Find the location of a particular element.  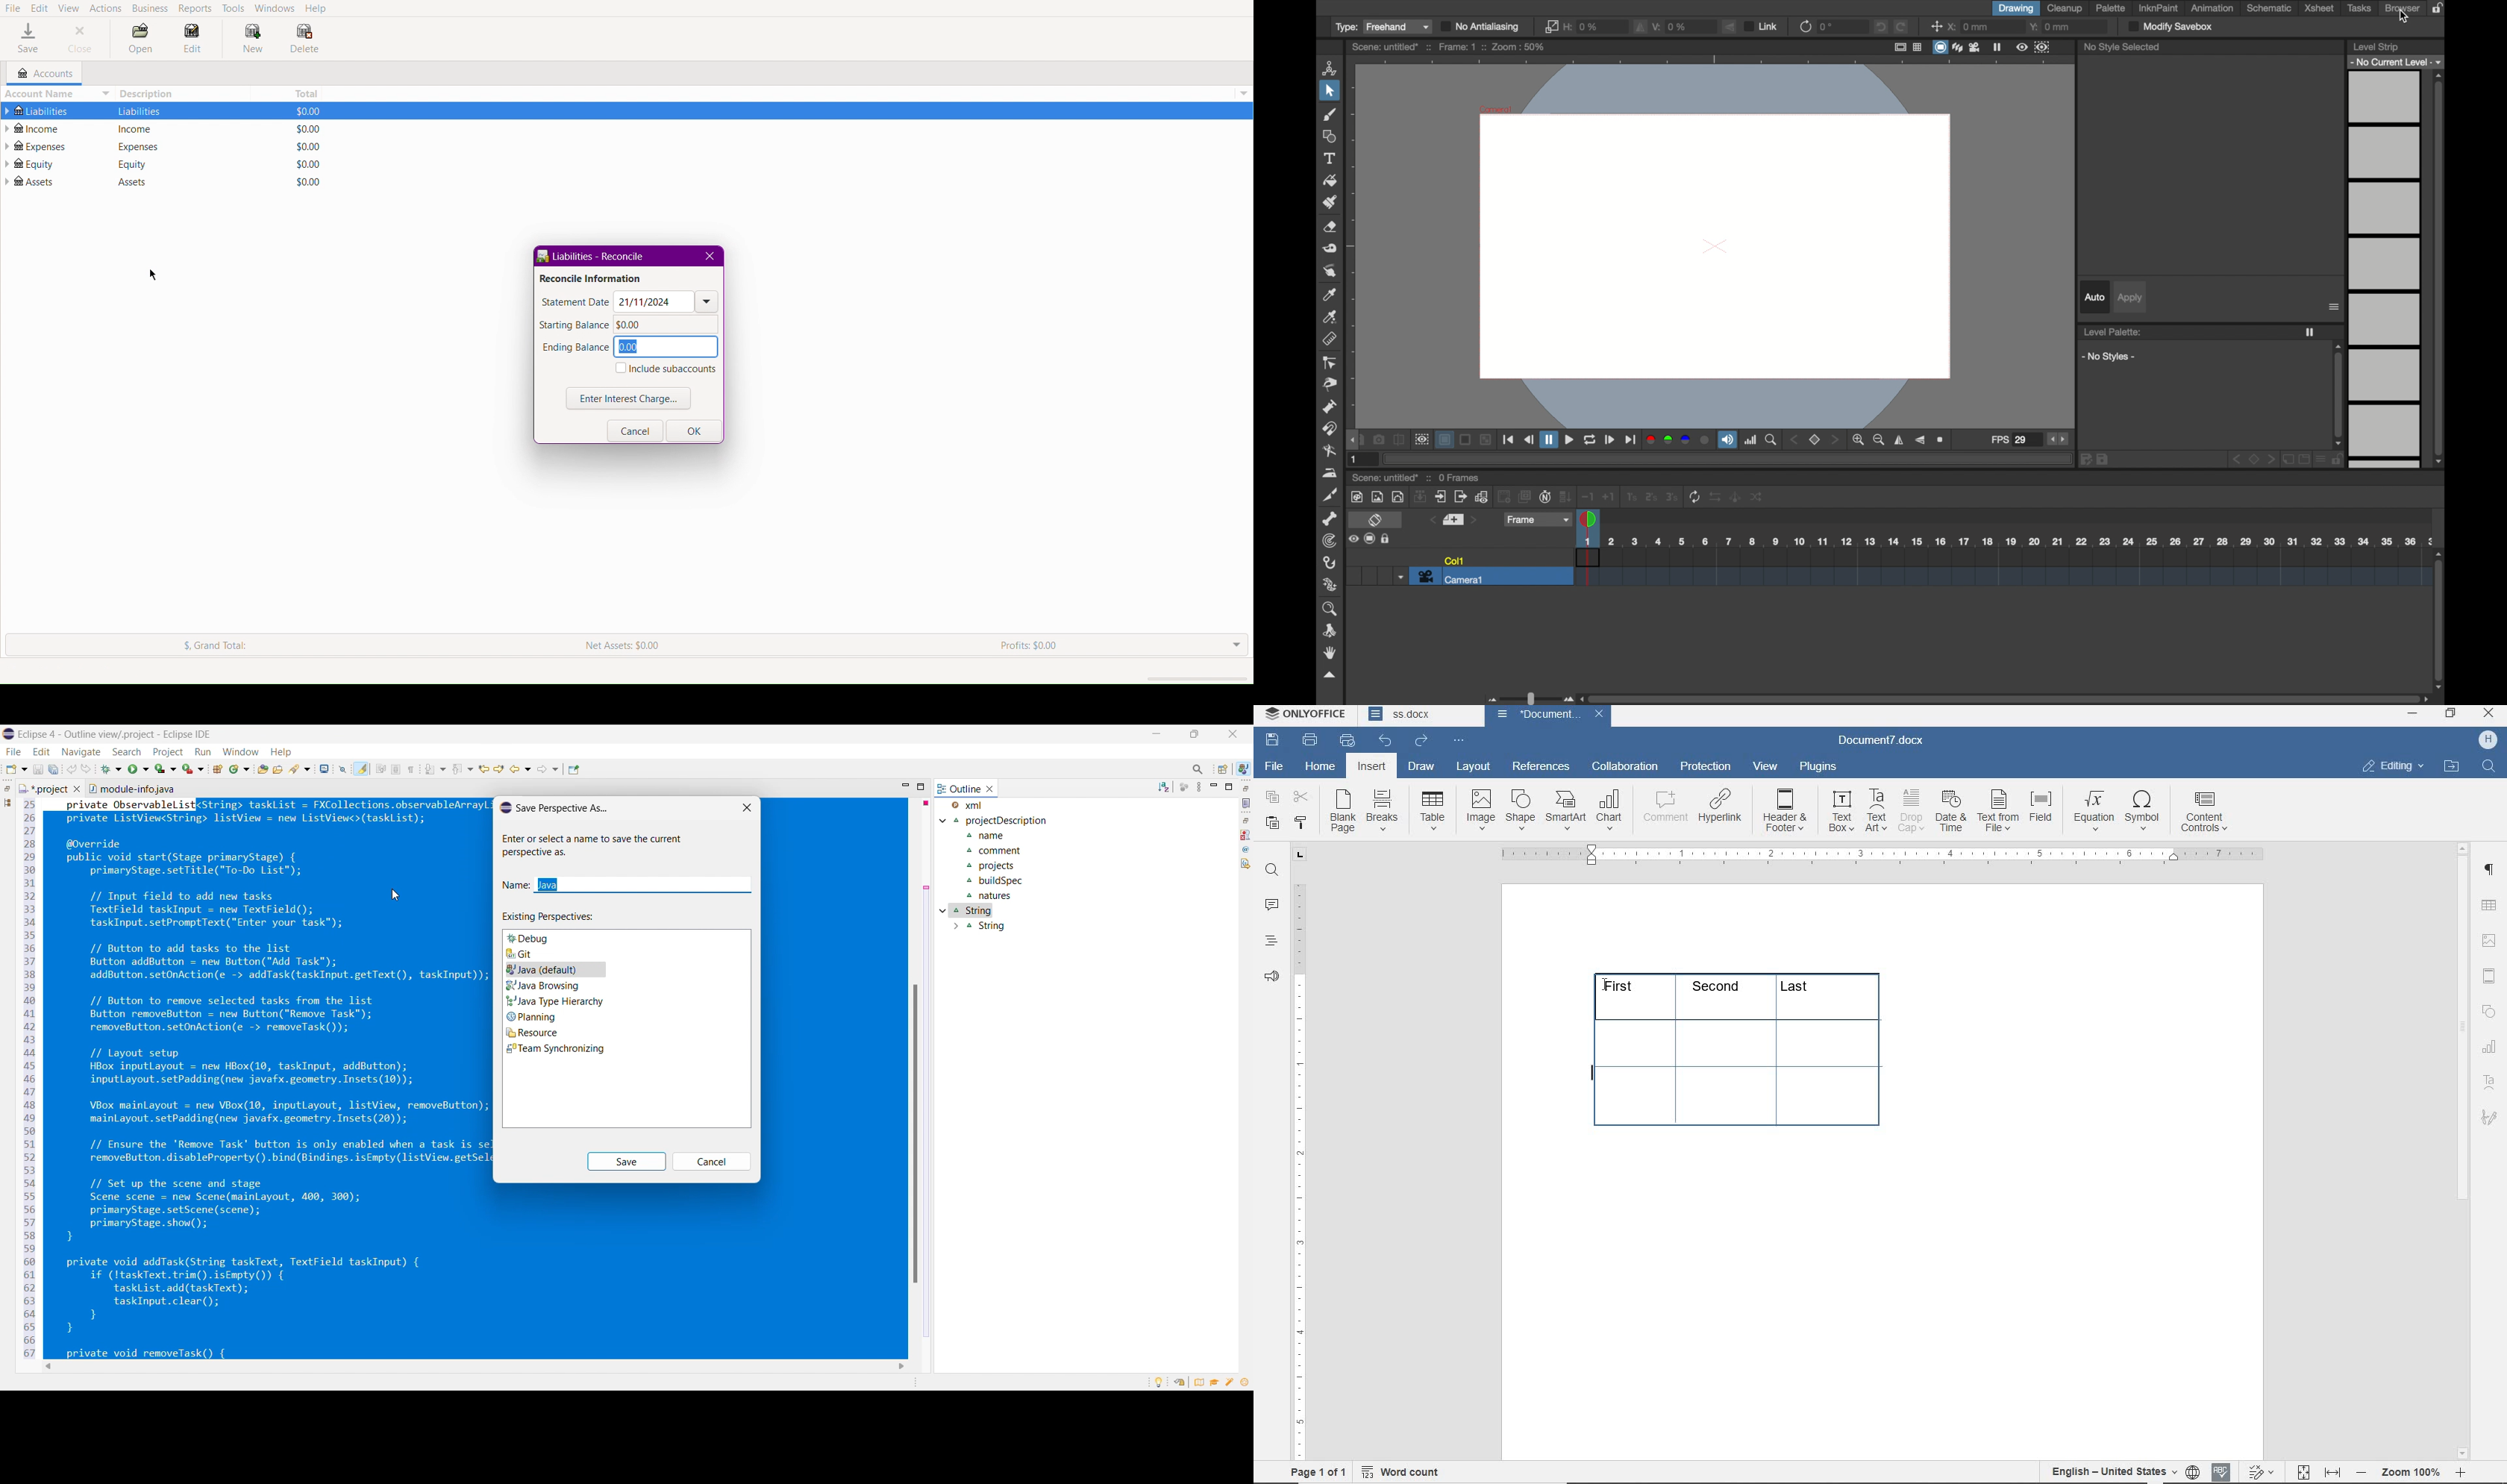

date & time is located at coordinates (1951, 813).